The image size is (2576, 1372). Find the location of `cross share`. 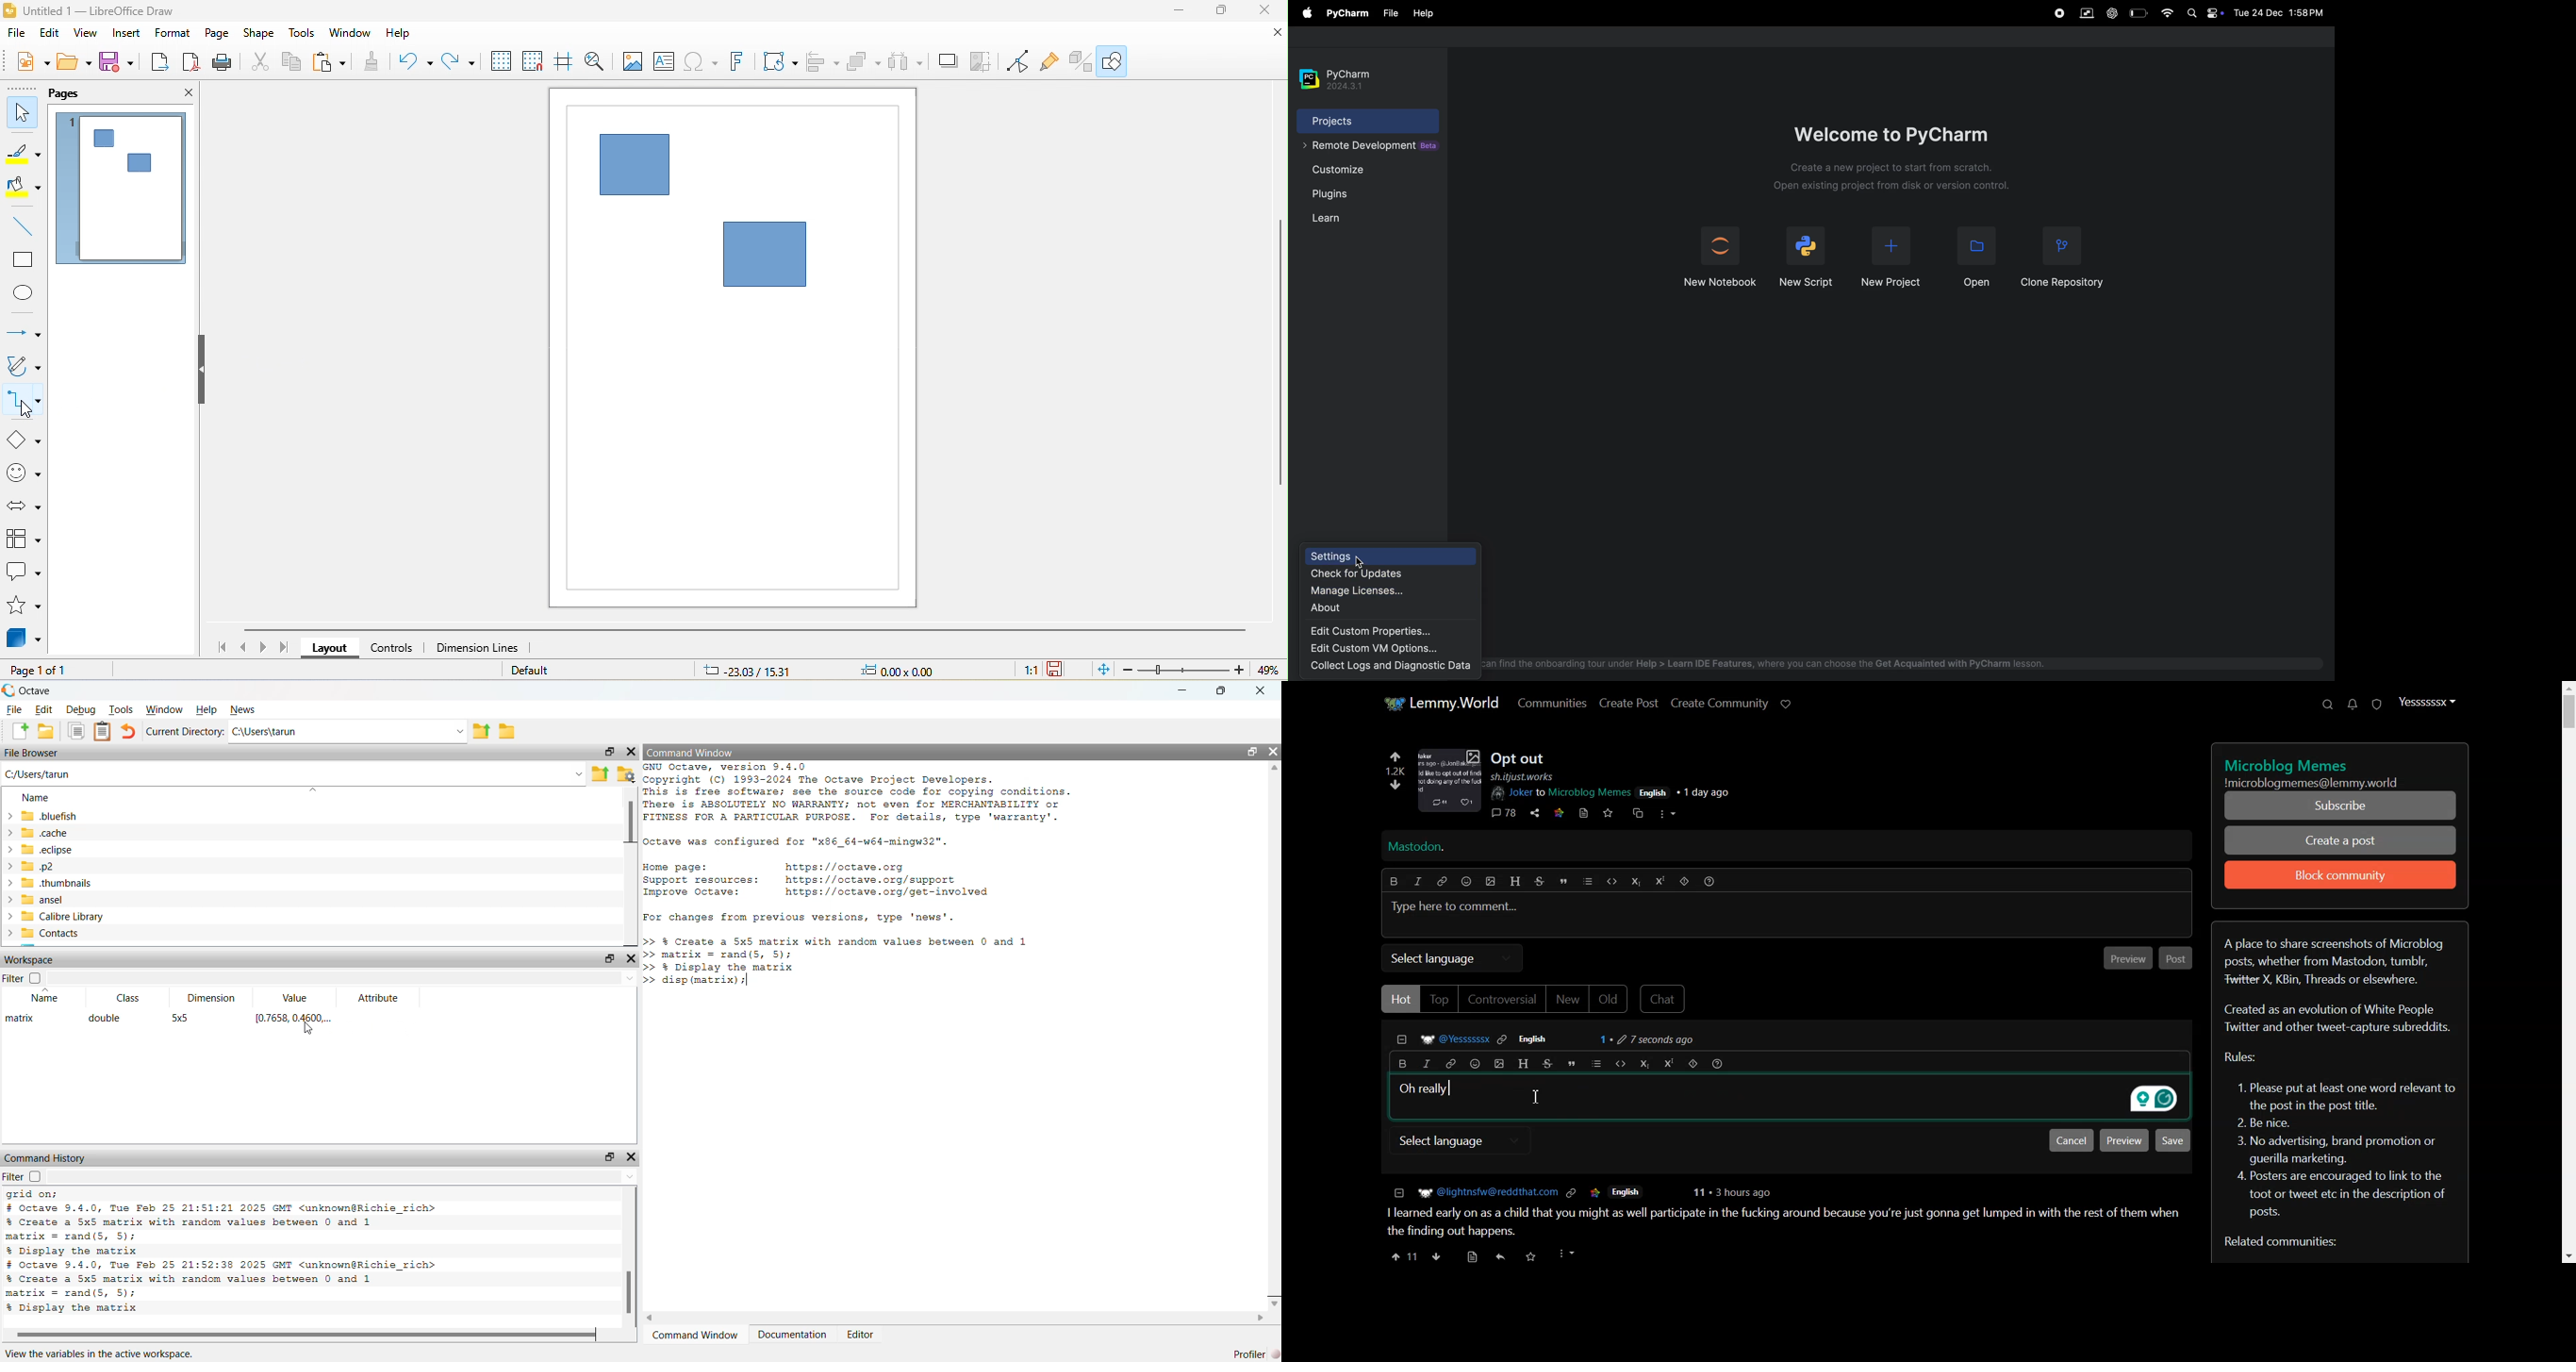

cross share is located at coordinates (1641, 813).